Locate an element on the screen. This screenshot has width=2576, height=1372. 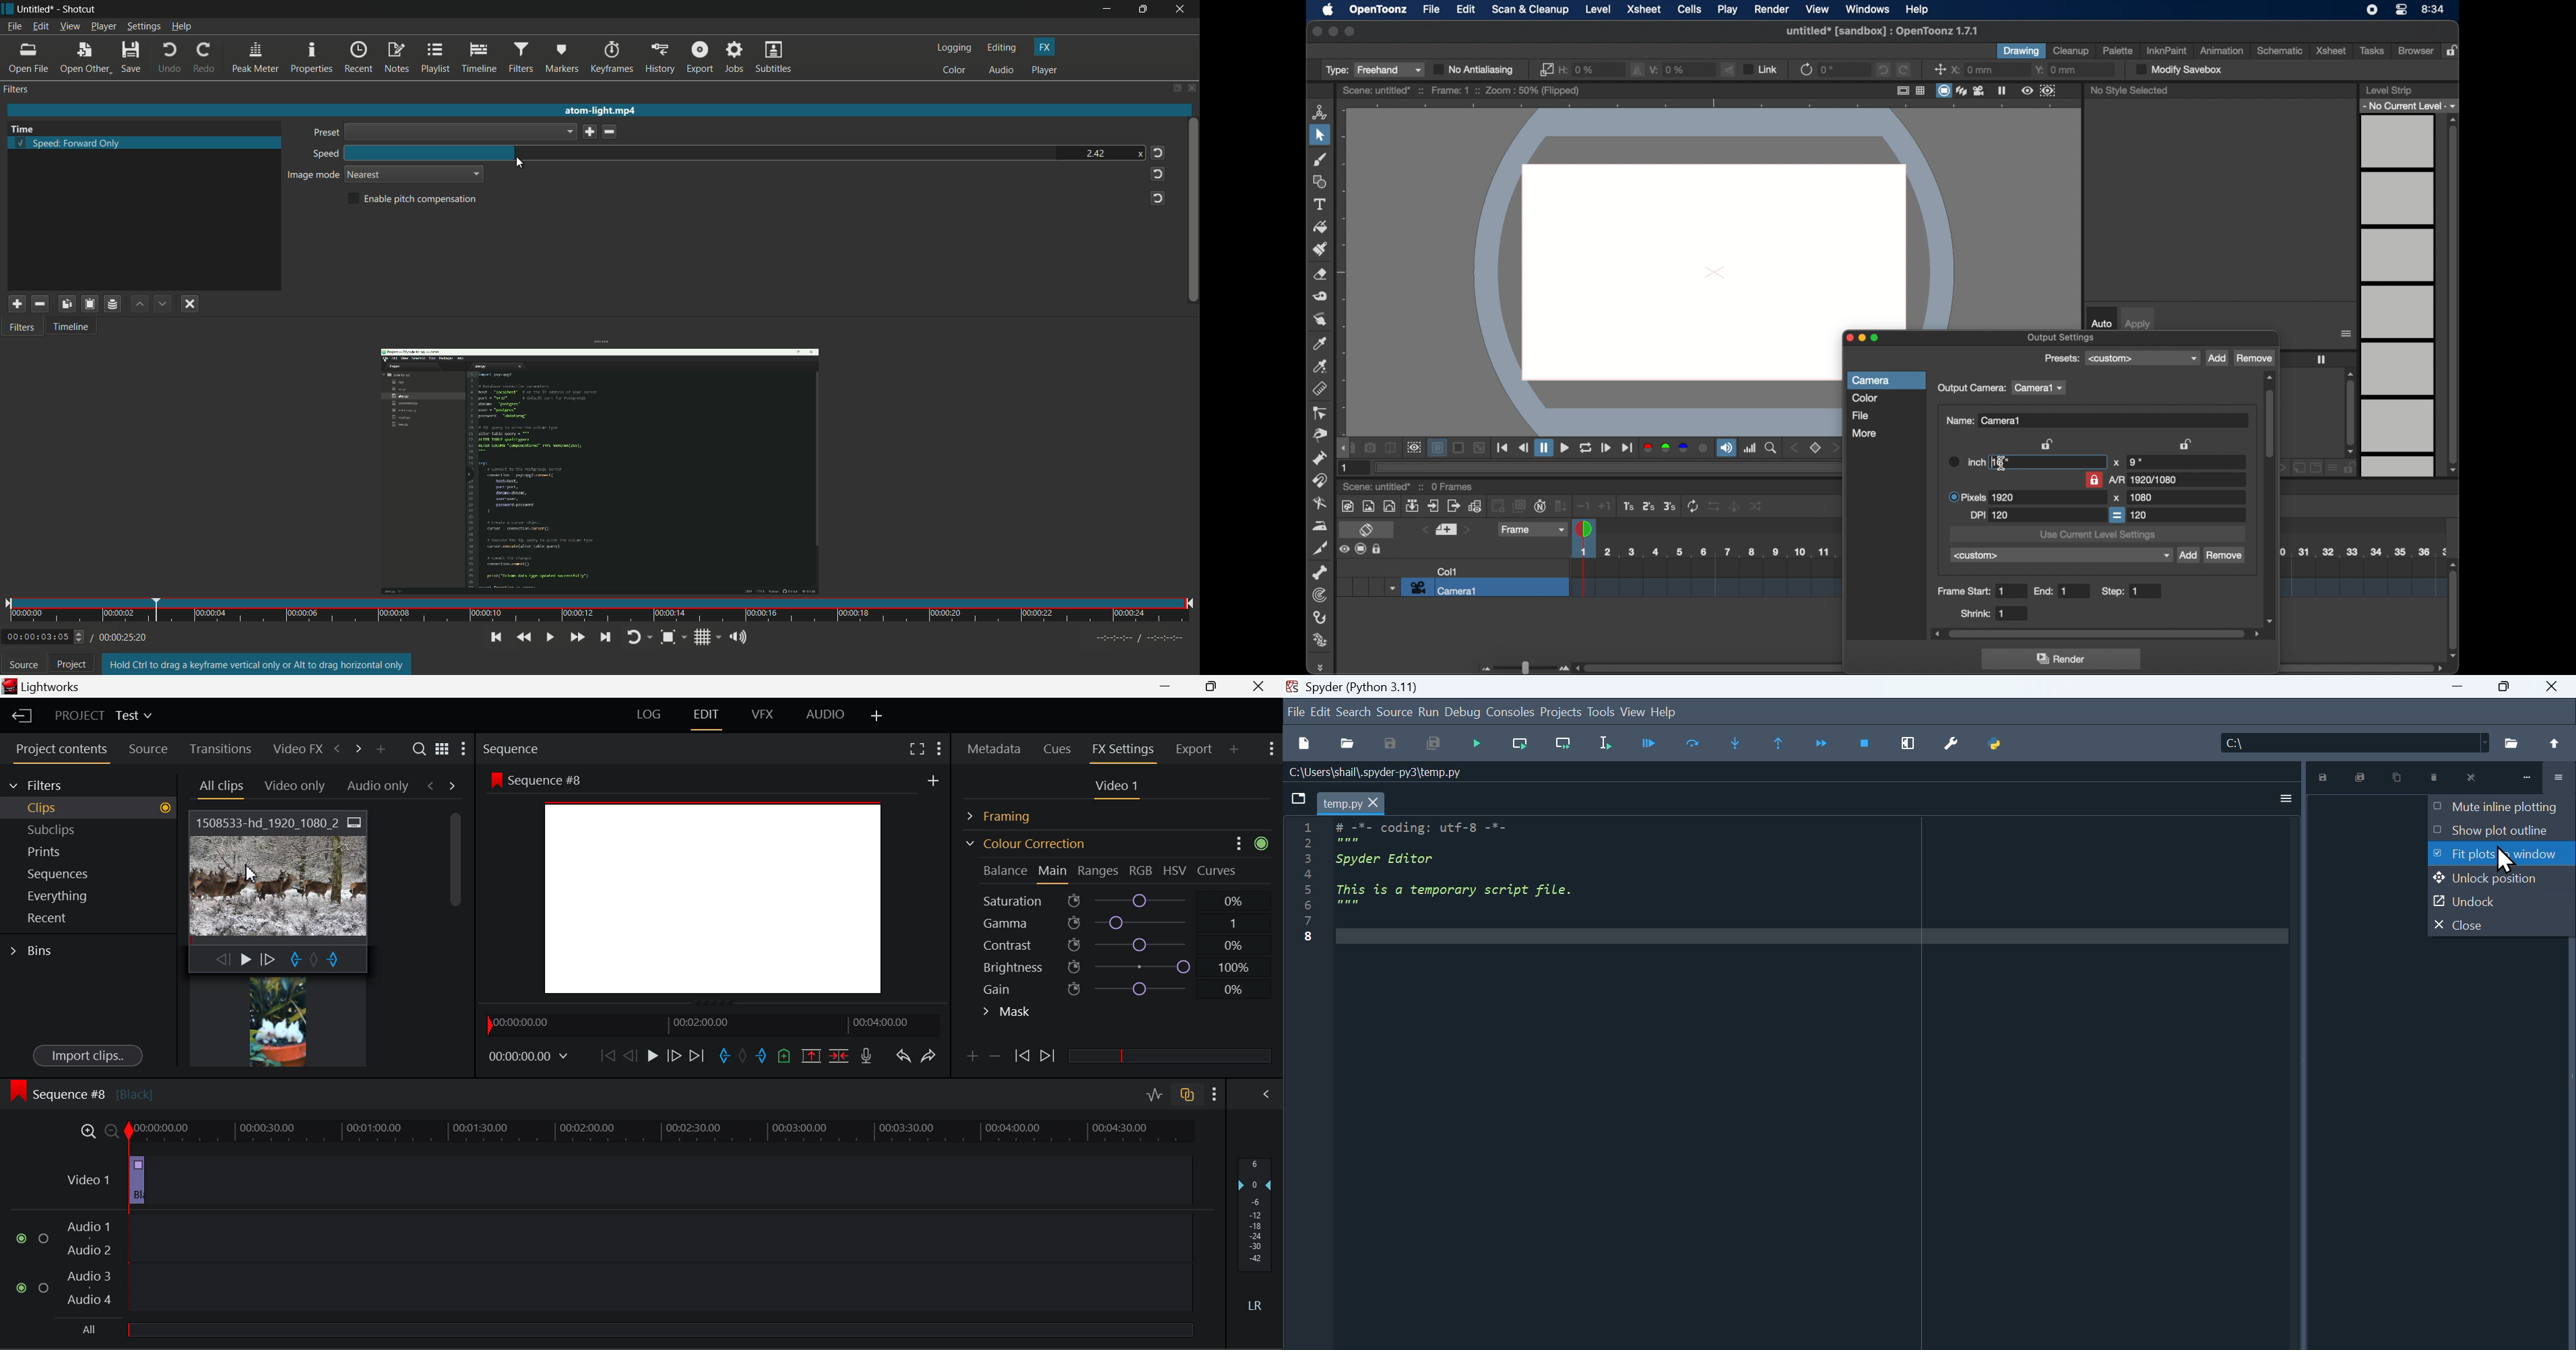
open other is located at coordinates (84, 58).